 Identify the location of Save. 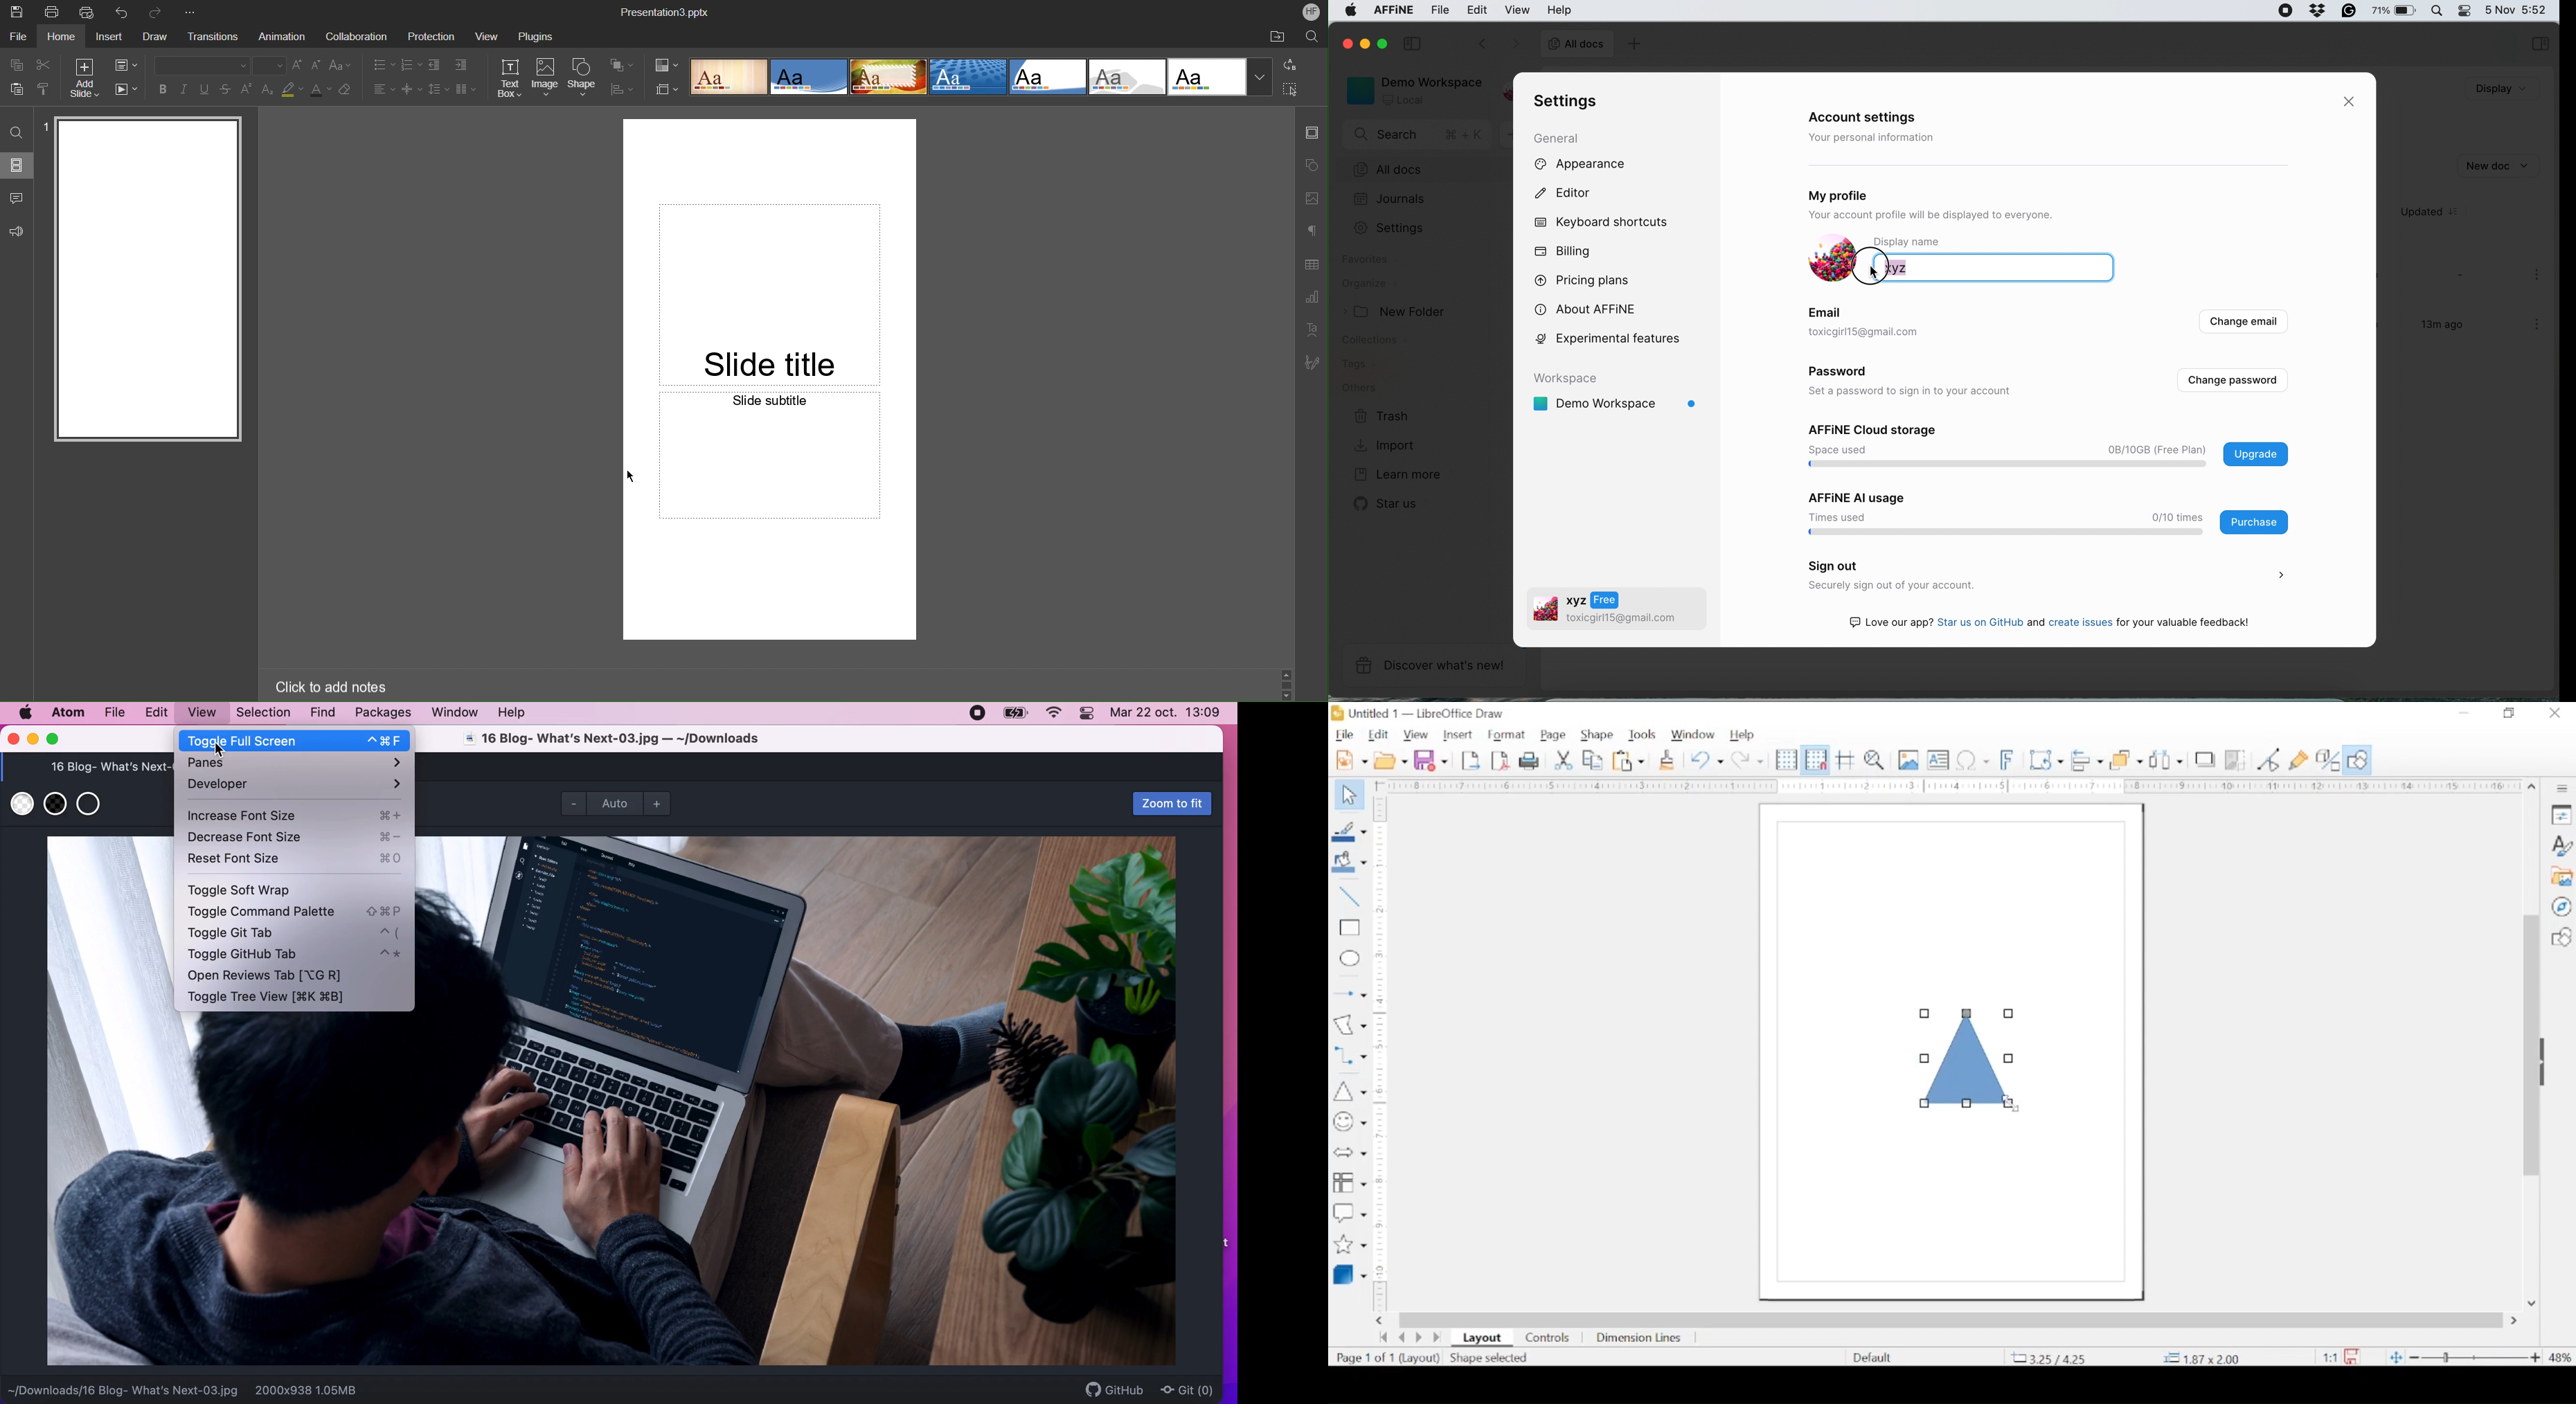
(18, 12).